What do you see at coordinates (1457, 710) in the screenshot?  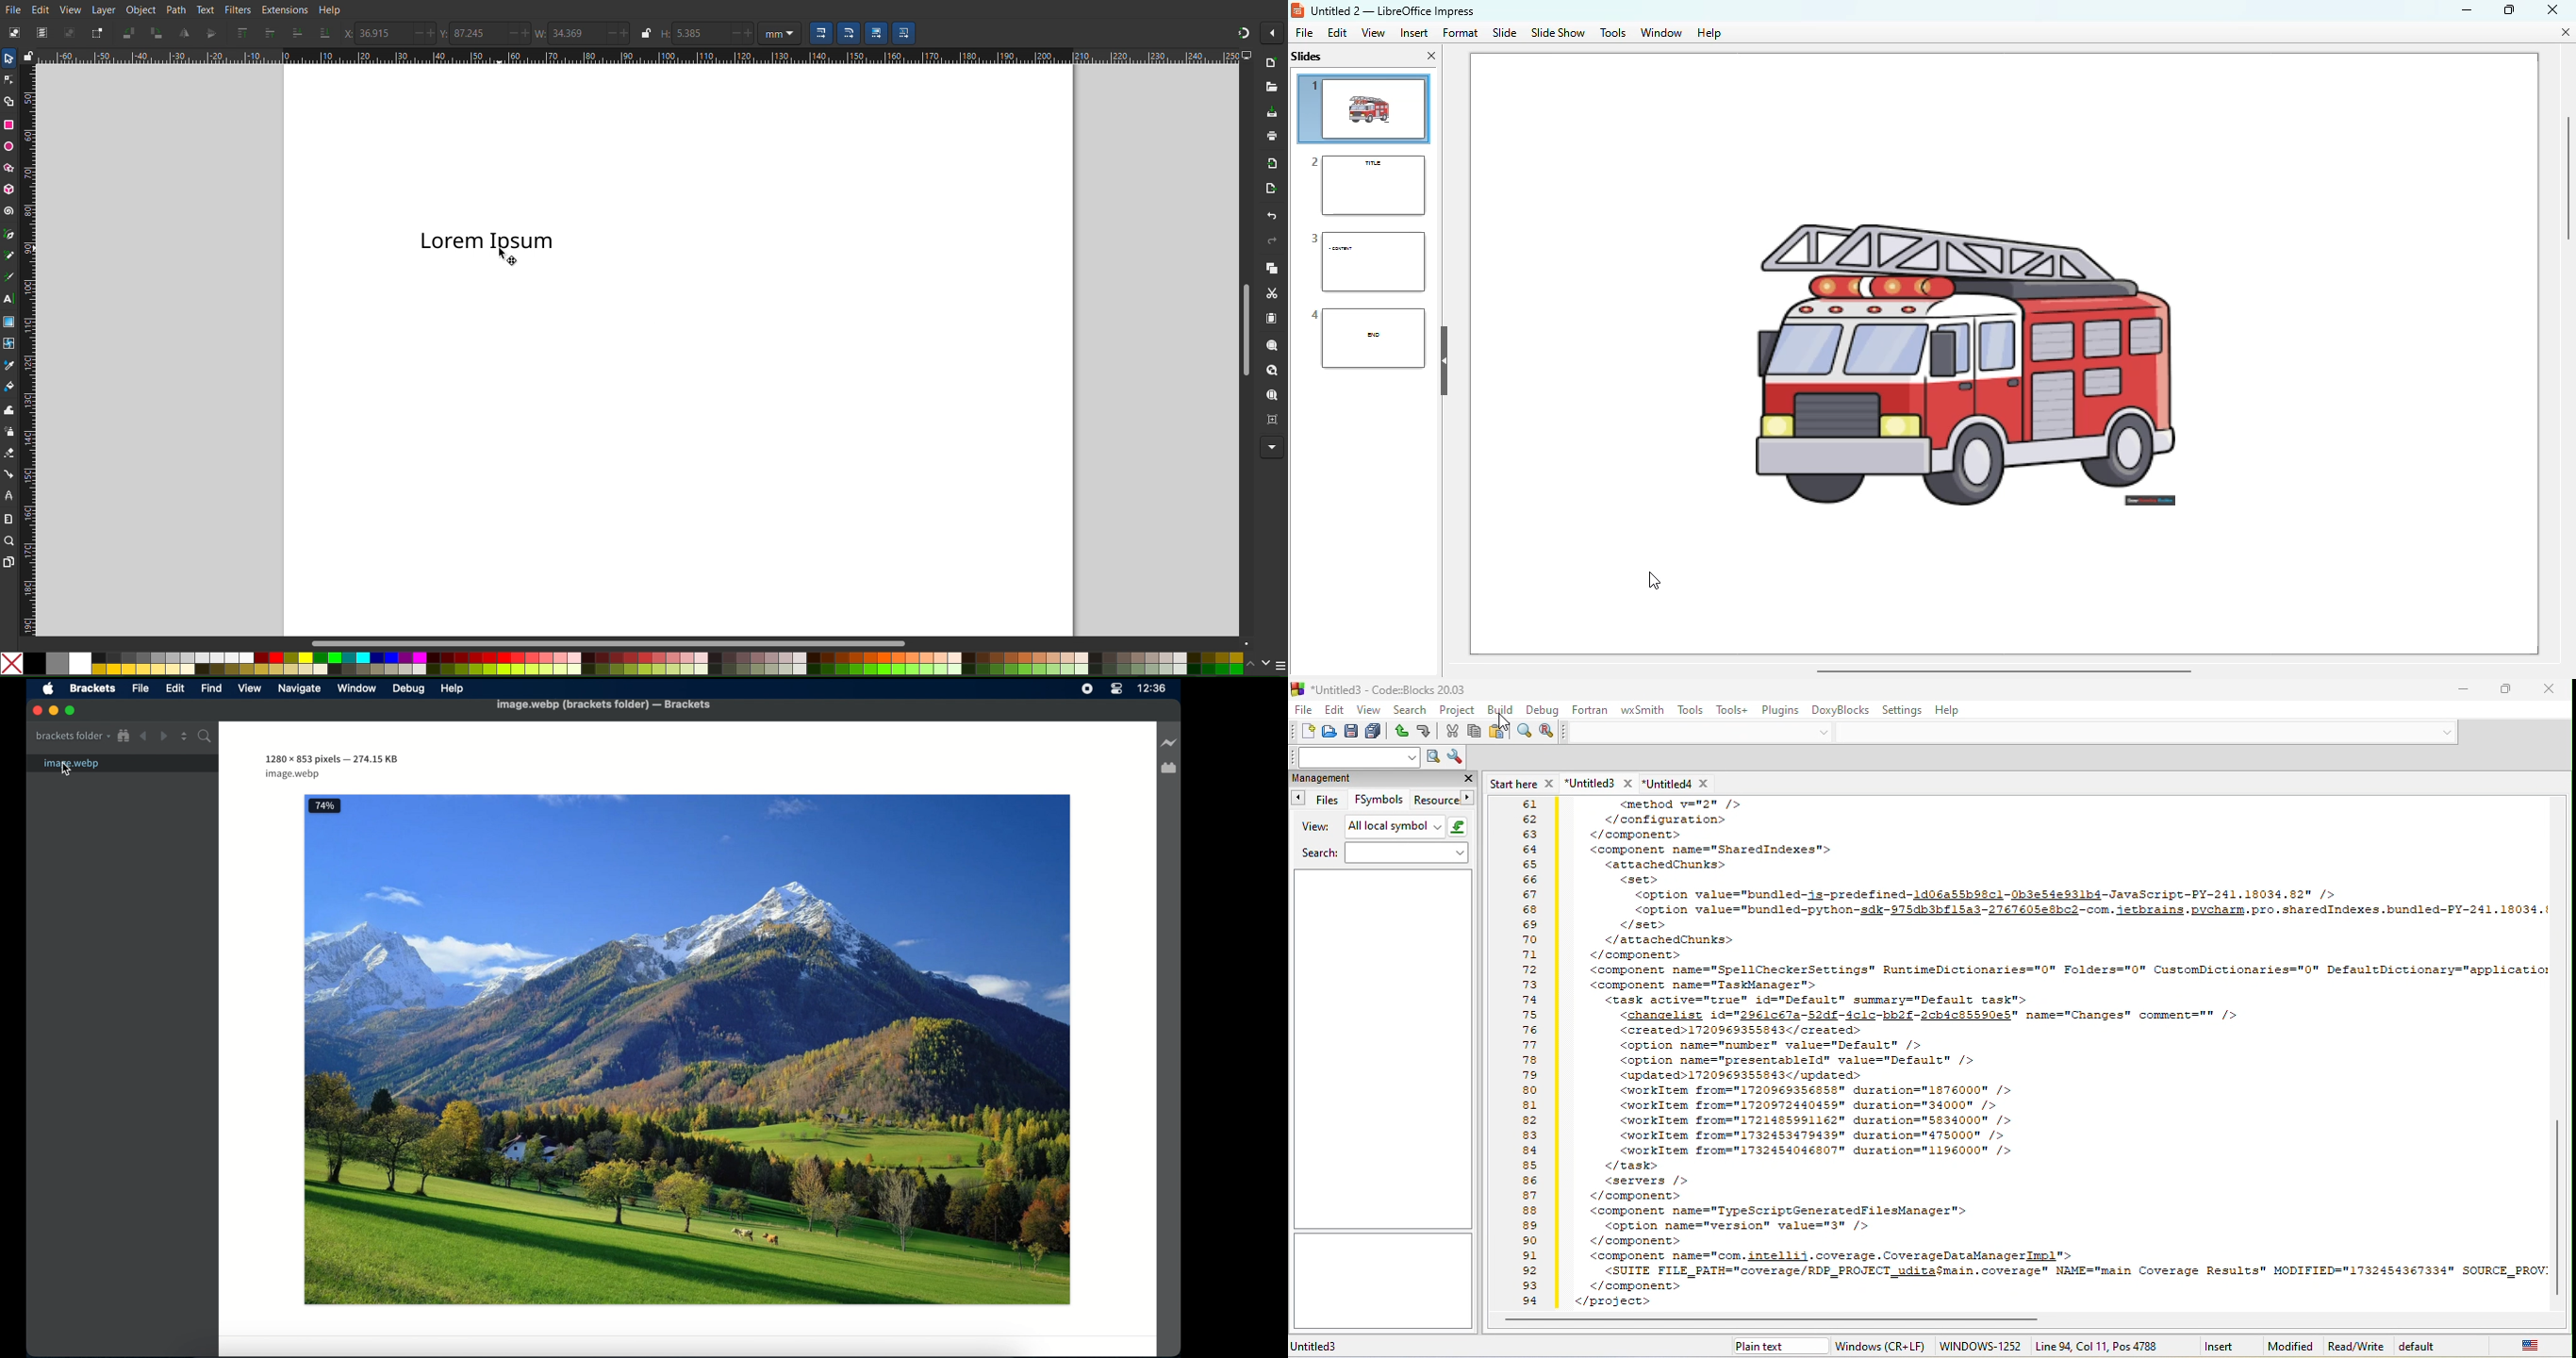 I see `project` at bounding box center [1457, 710].